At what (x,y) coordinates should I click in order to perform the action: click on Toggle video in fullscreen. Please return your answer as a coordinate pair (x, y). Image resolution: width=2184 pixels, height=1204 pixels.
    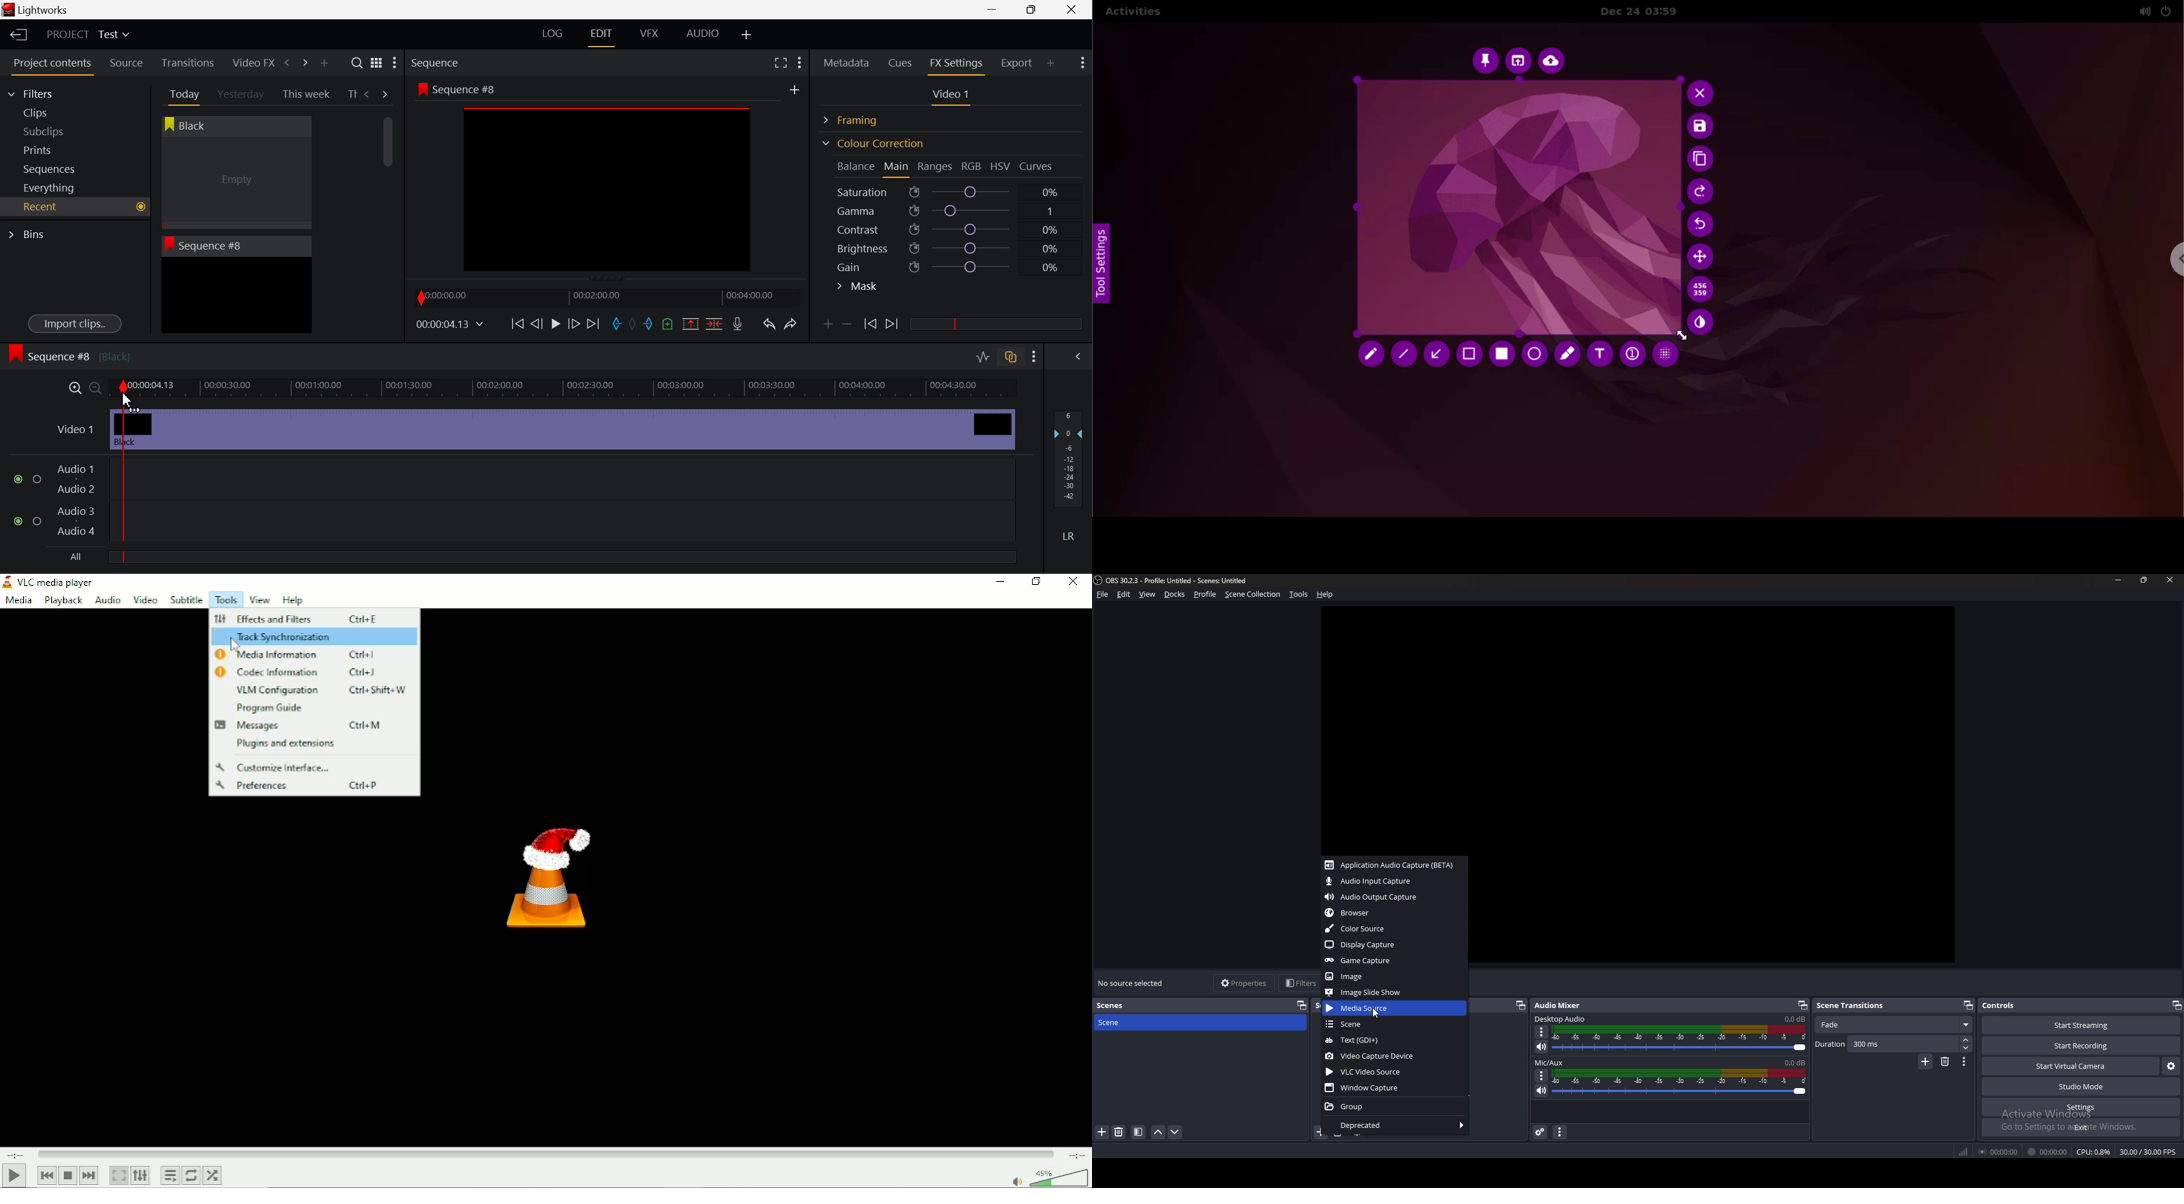
    Looking at the image, I should click on (119, 1175).